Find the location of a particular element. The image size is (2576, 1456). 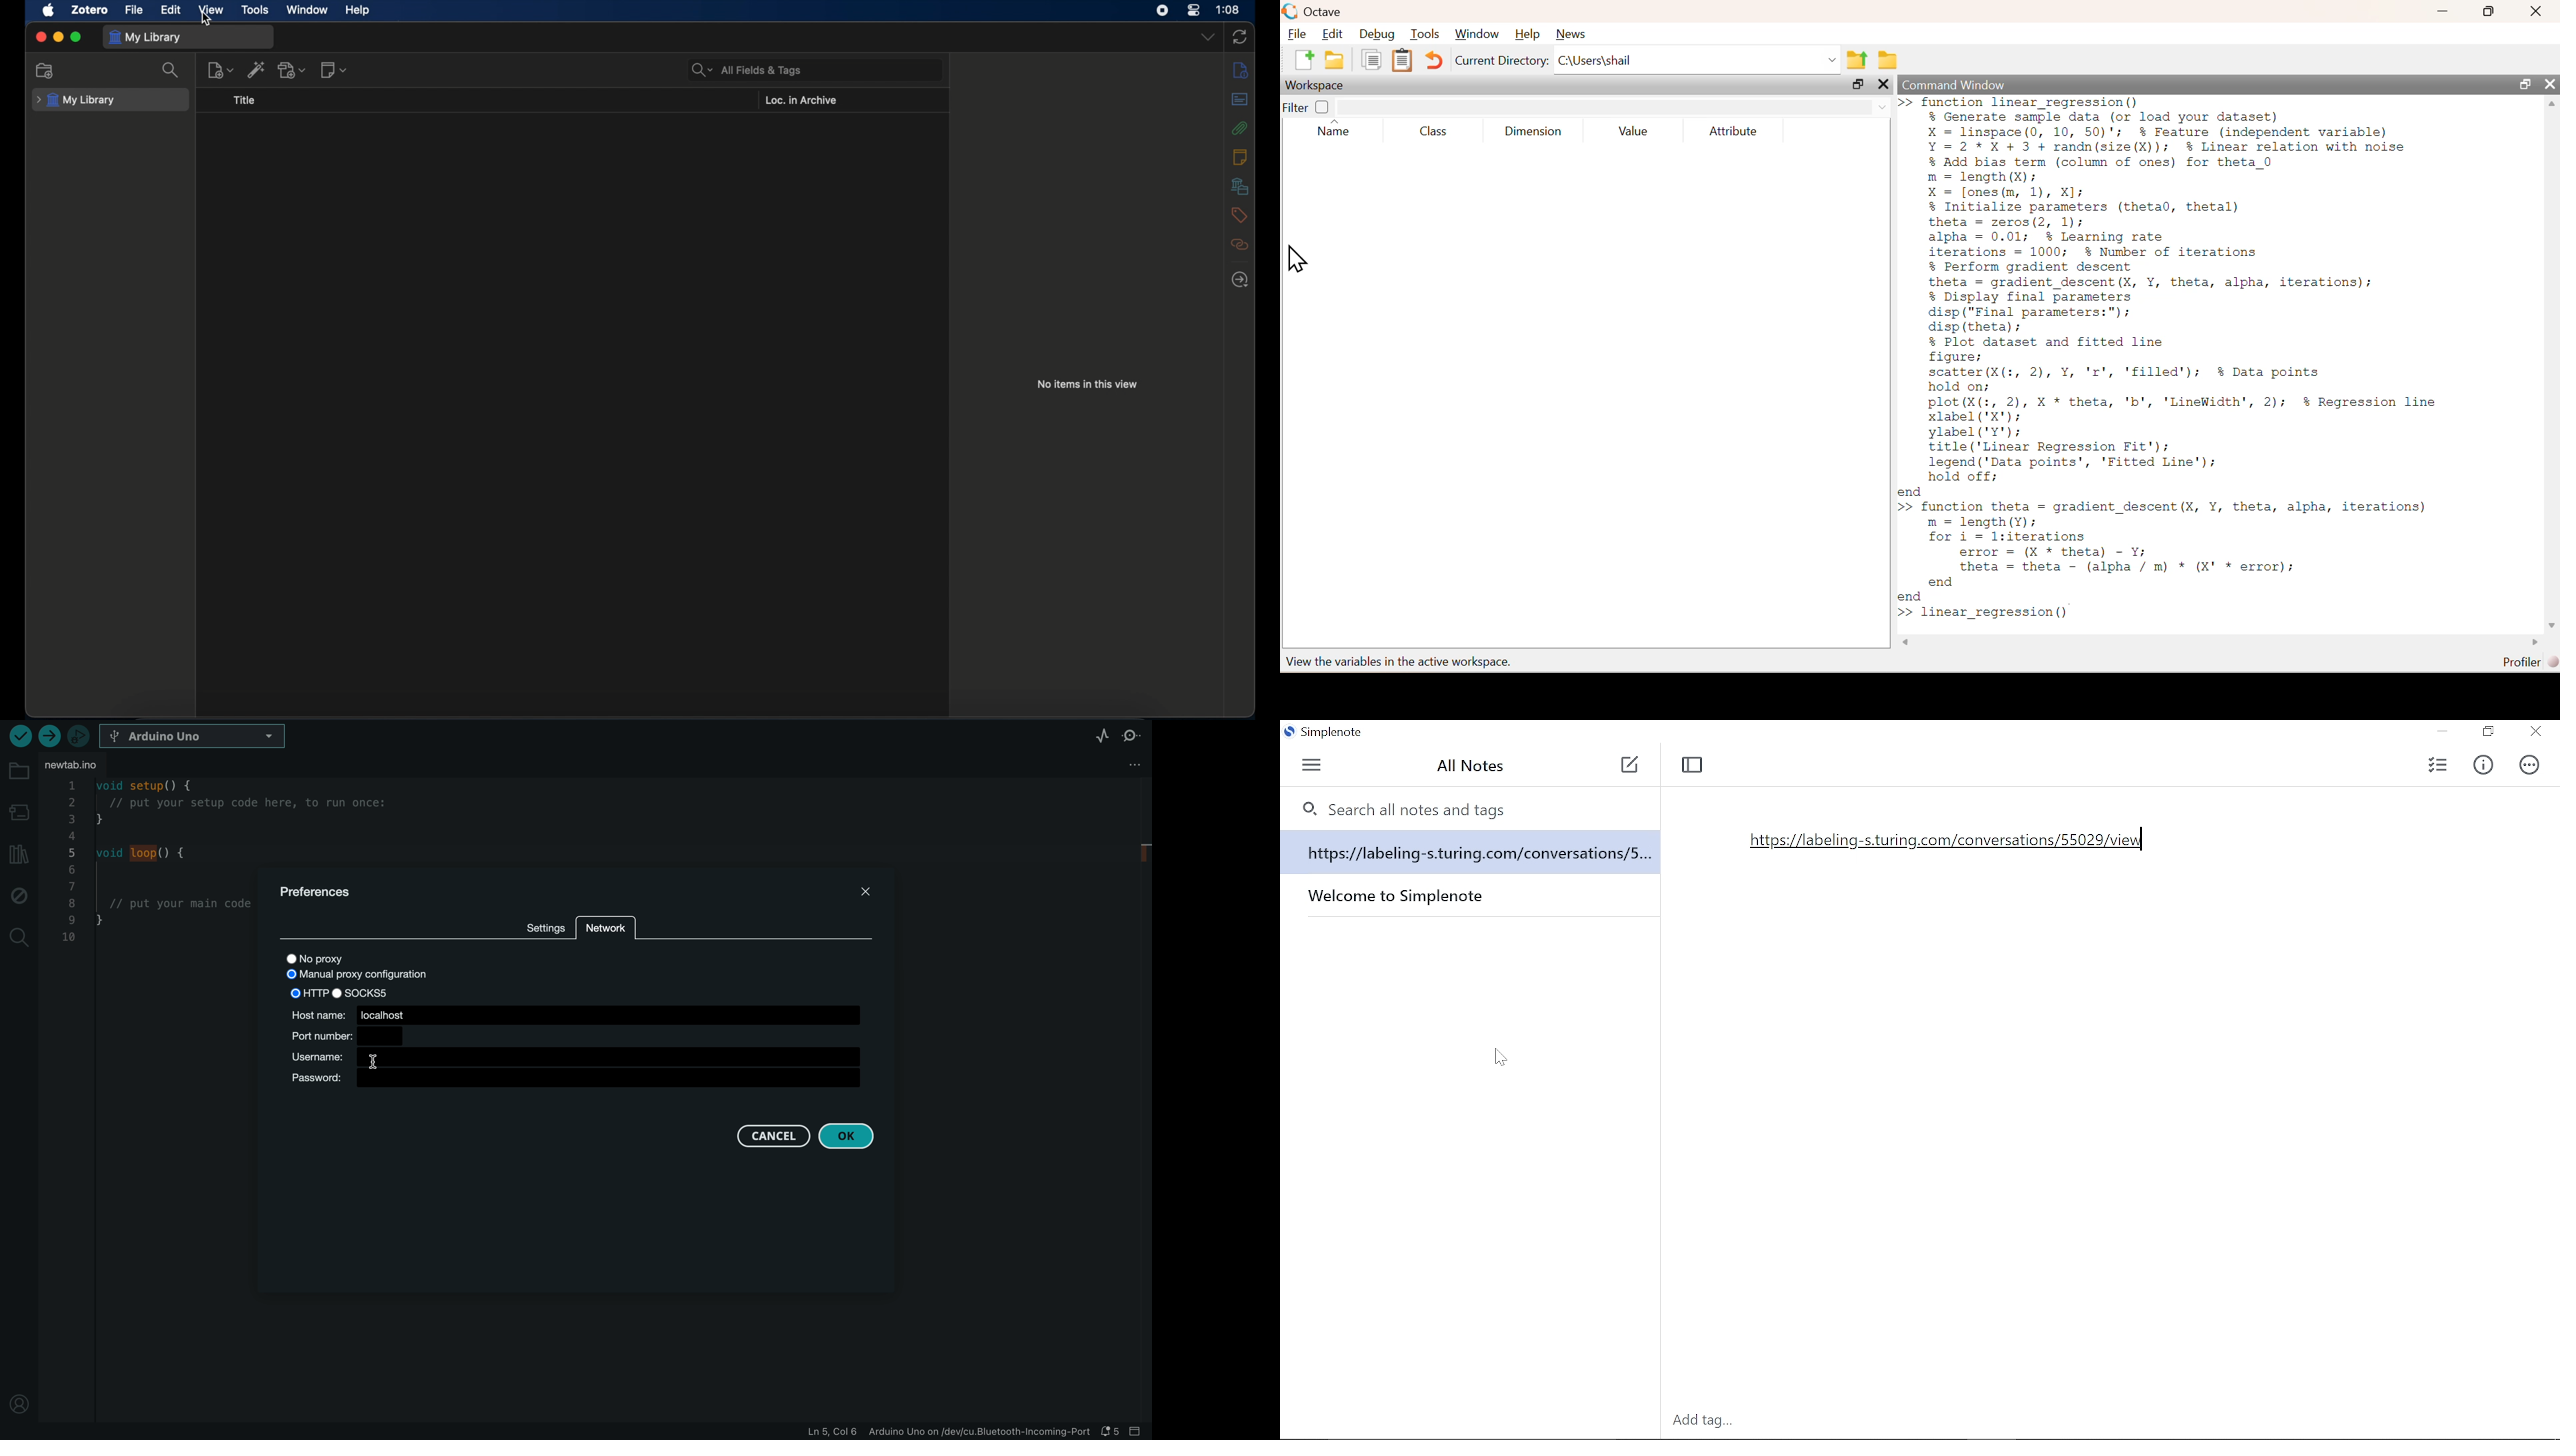

minimize is located at coordinates (2442, 13).